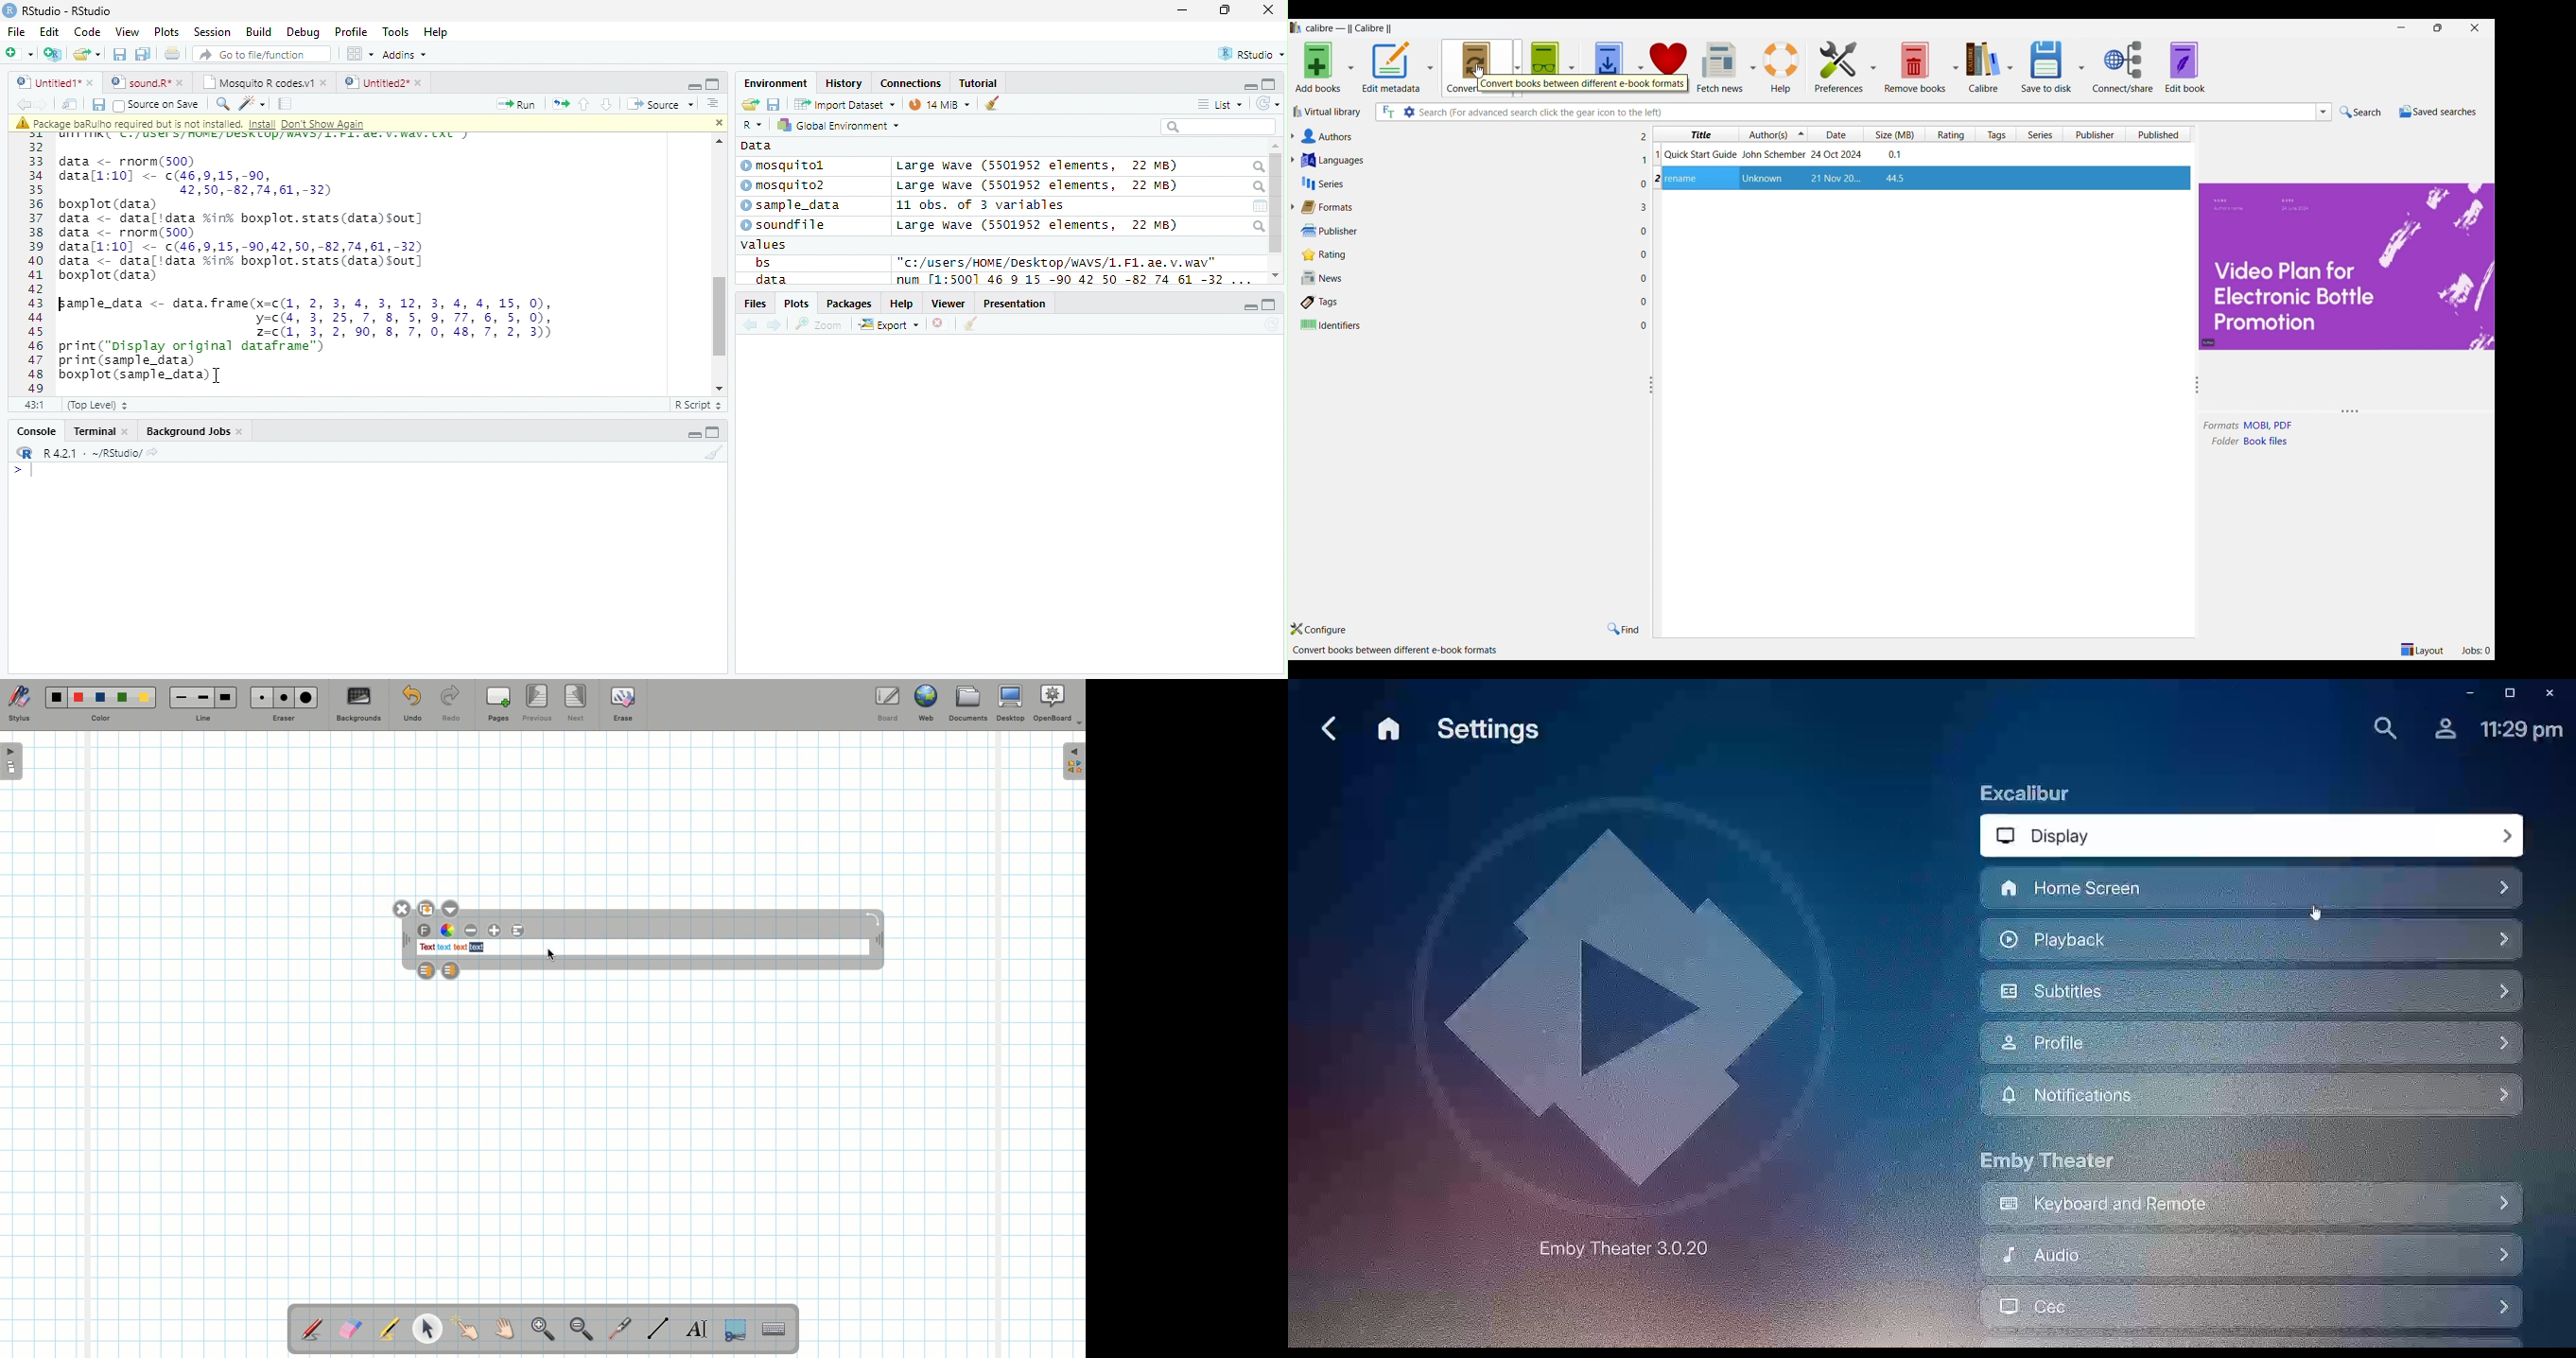 This screenshot has height=1372, width=2576. Describe the element at coordinates (751, 326) in the screenshot. I see `Go backward` at that location.